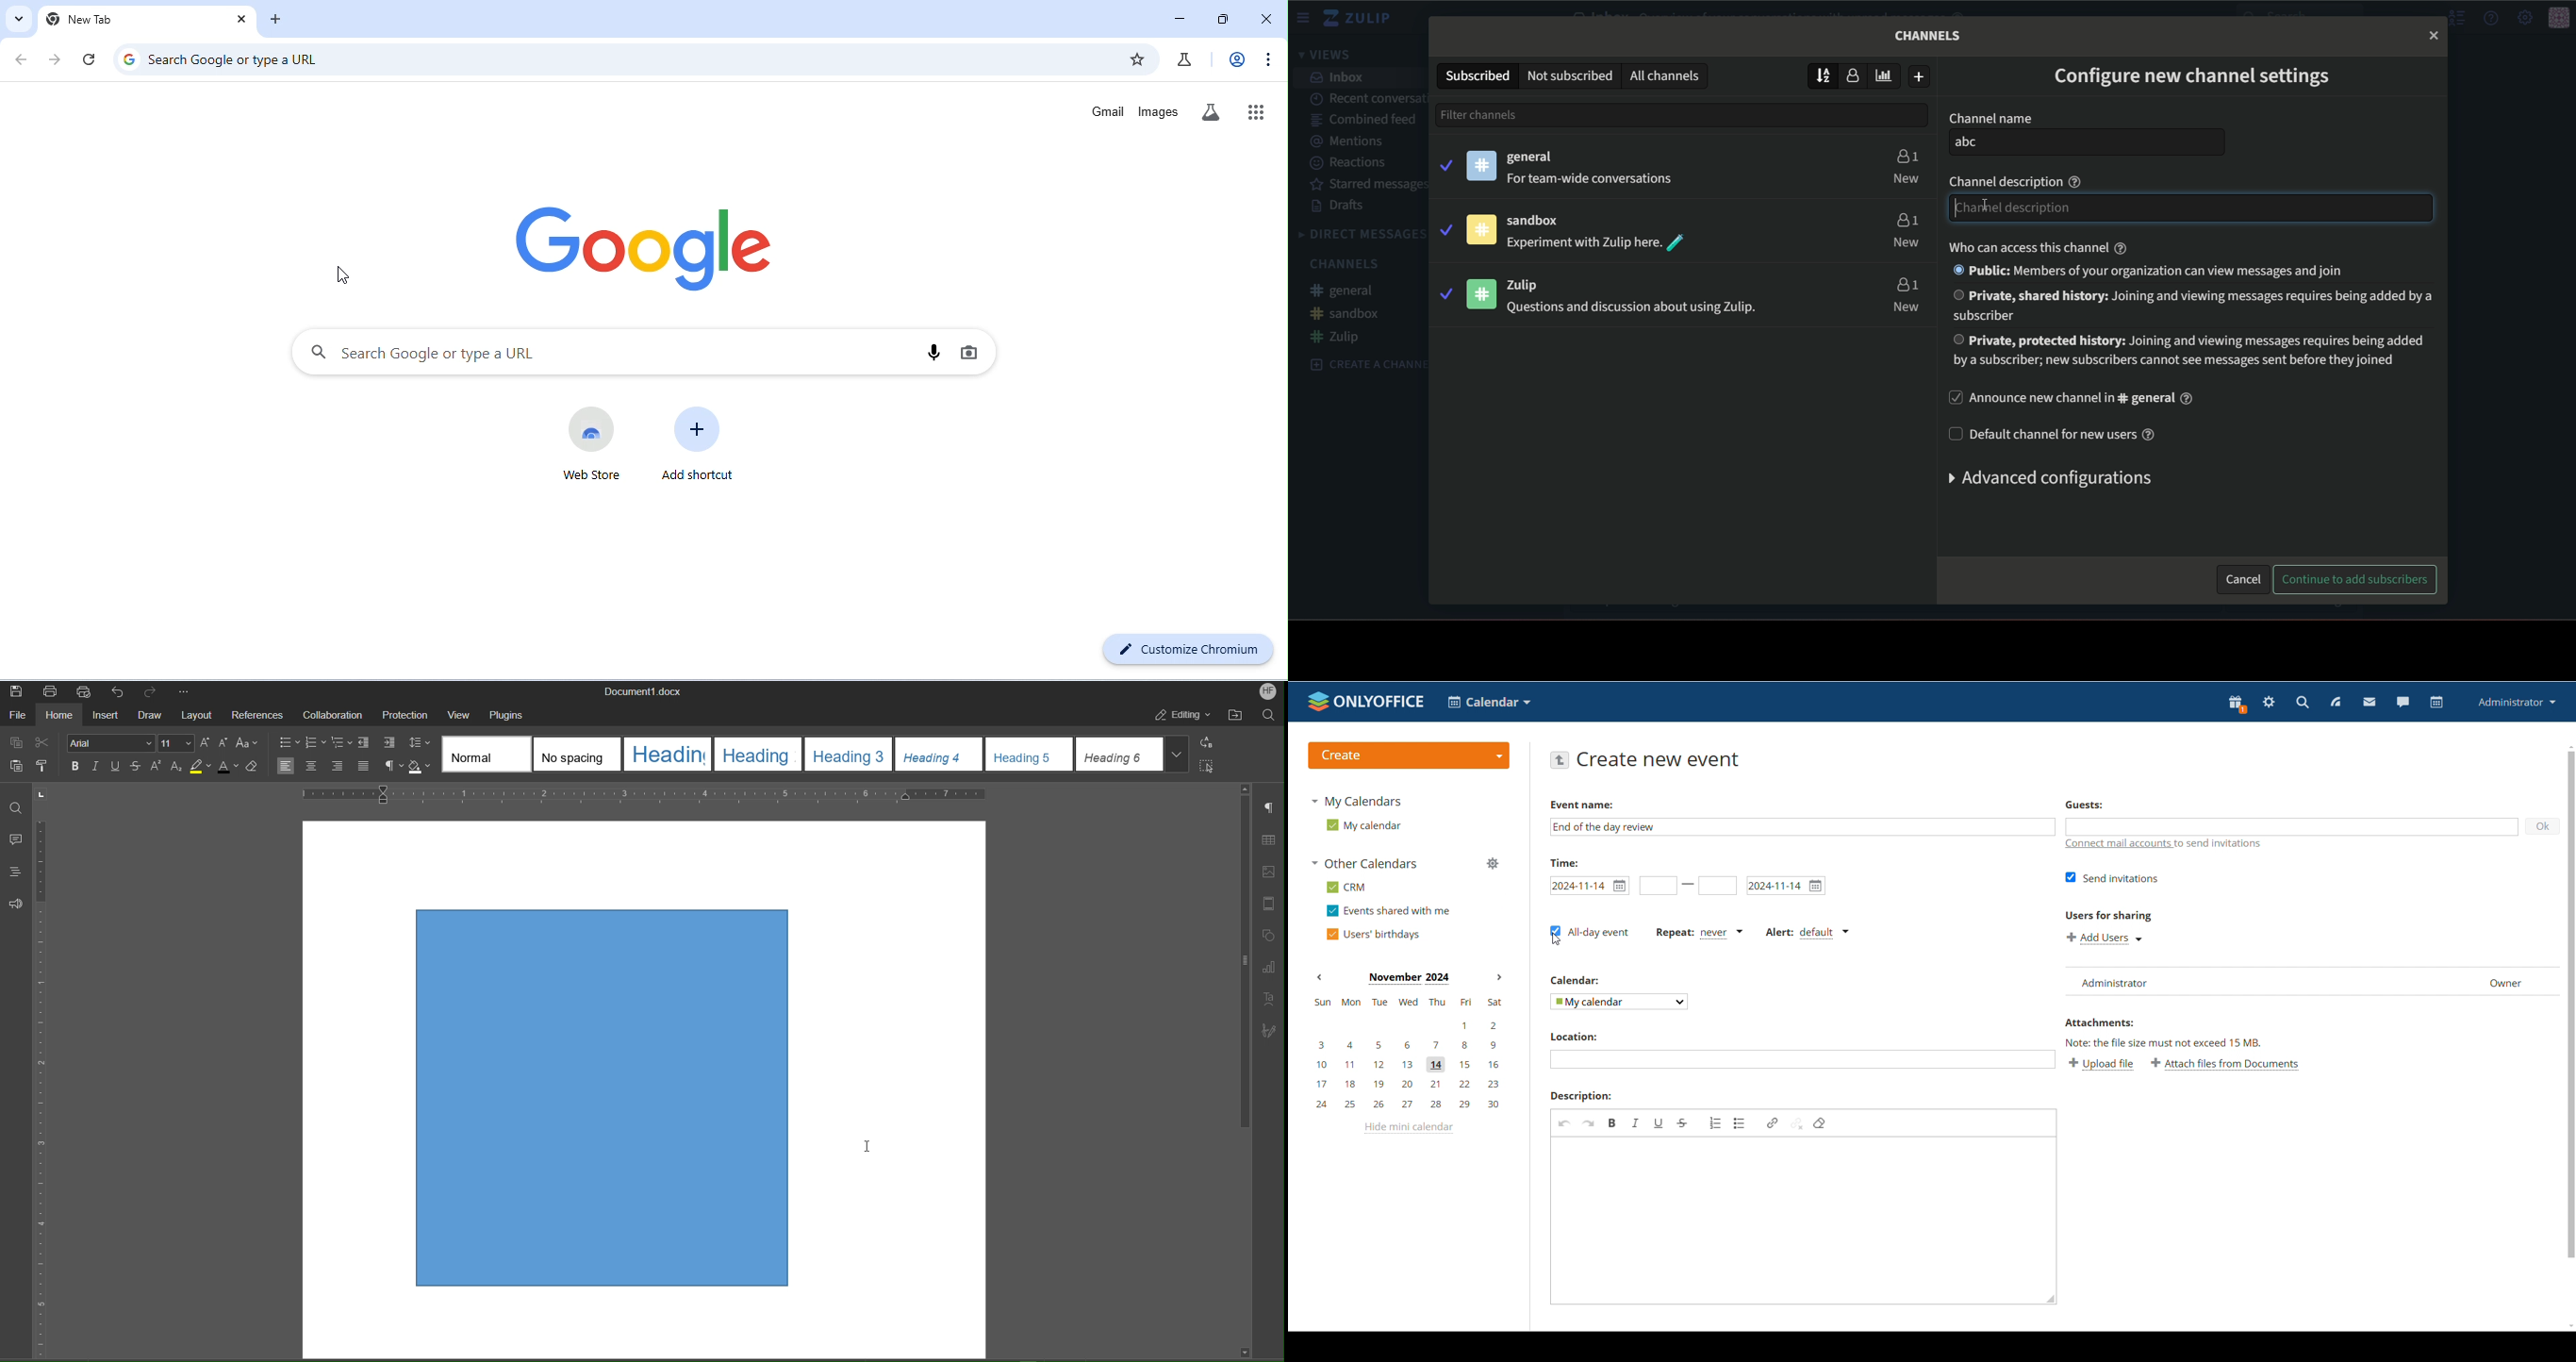 Image resolution: width=2576 pixels, height=1372 pixels. Describe the element at coordinates (422, 767) in the screenshot. I see `Shadow` at that location.